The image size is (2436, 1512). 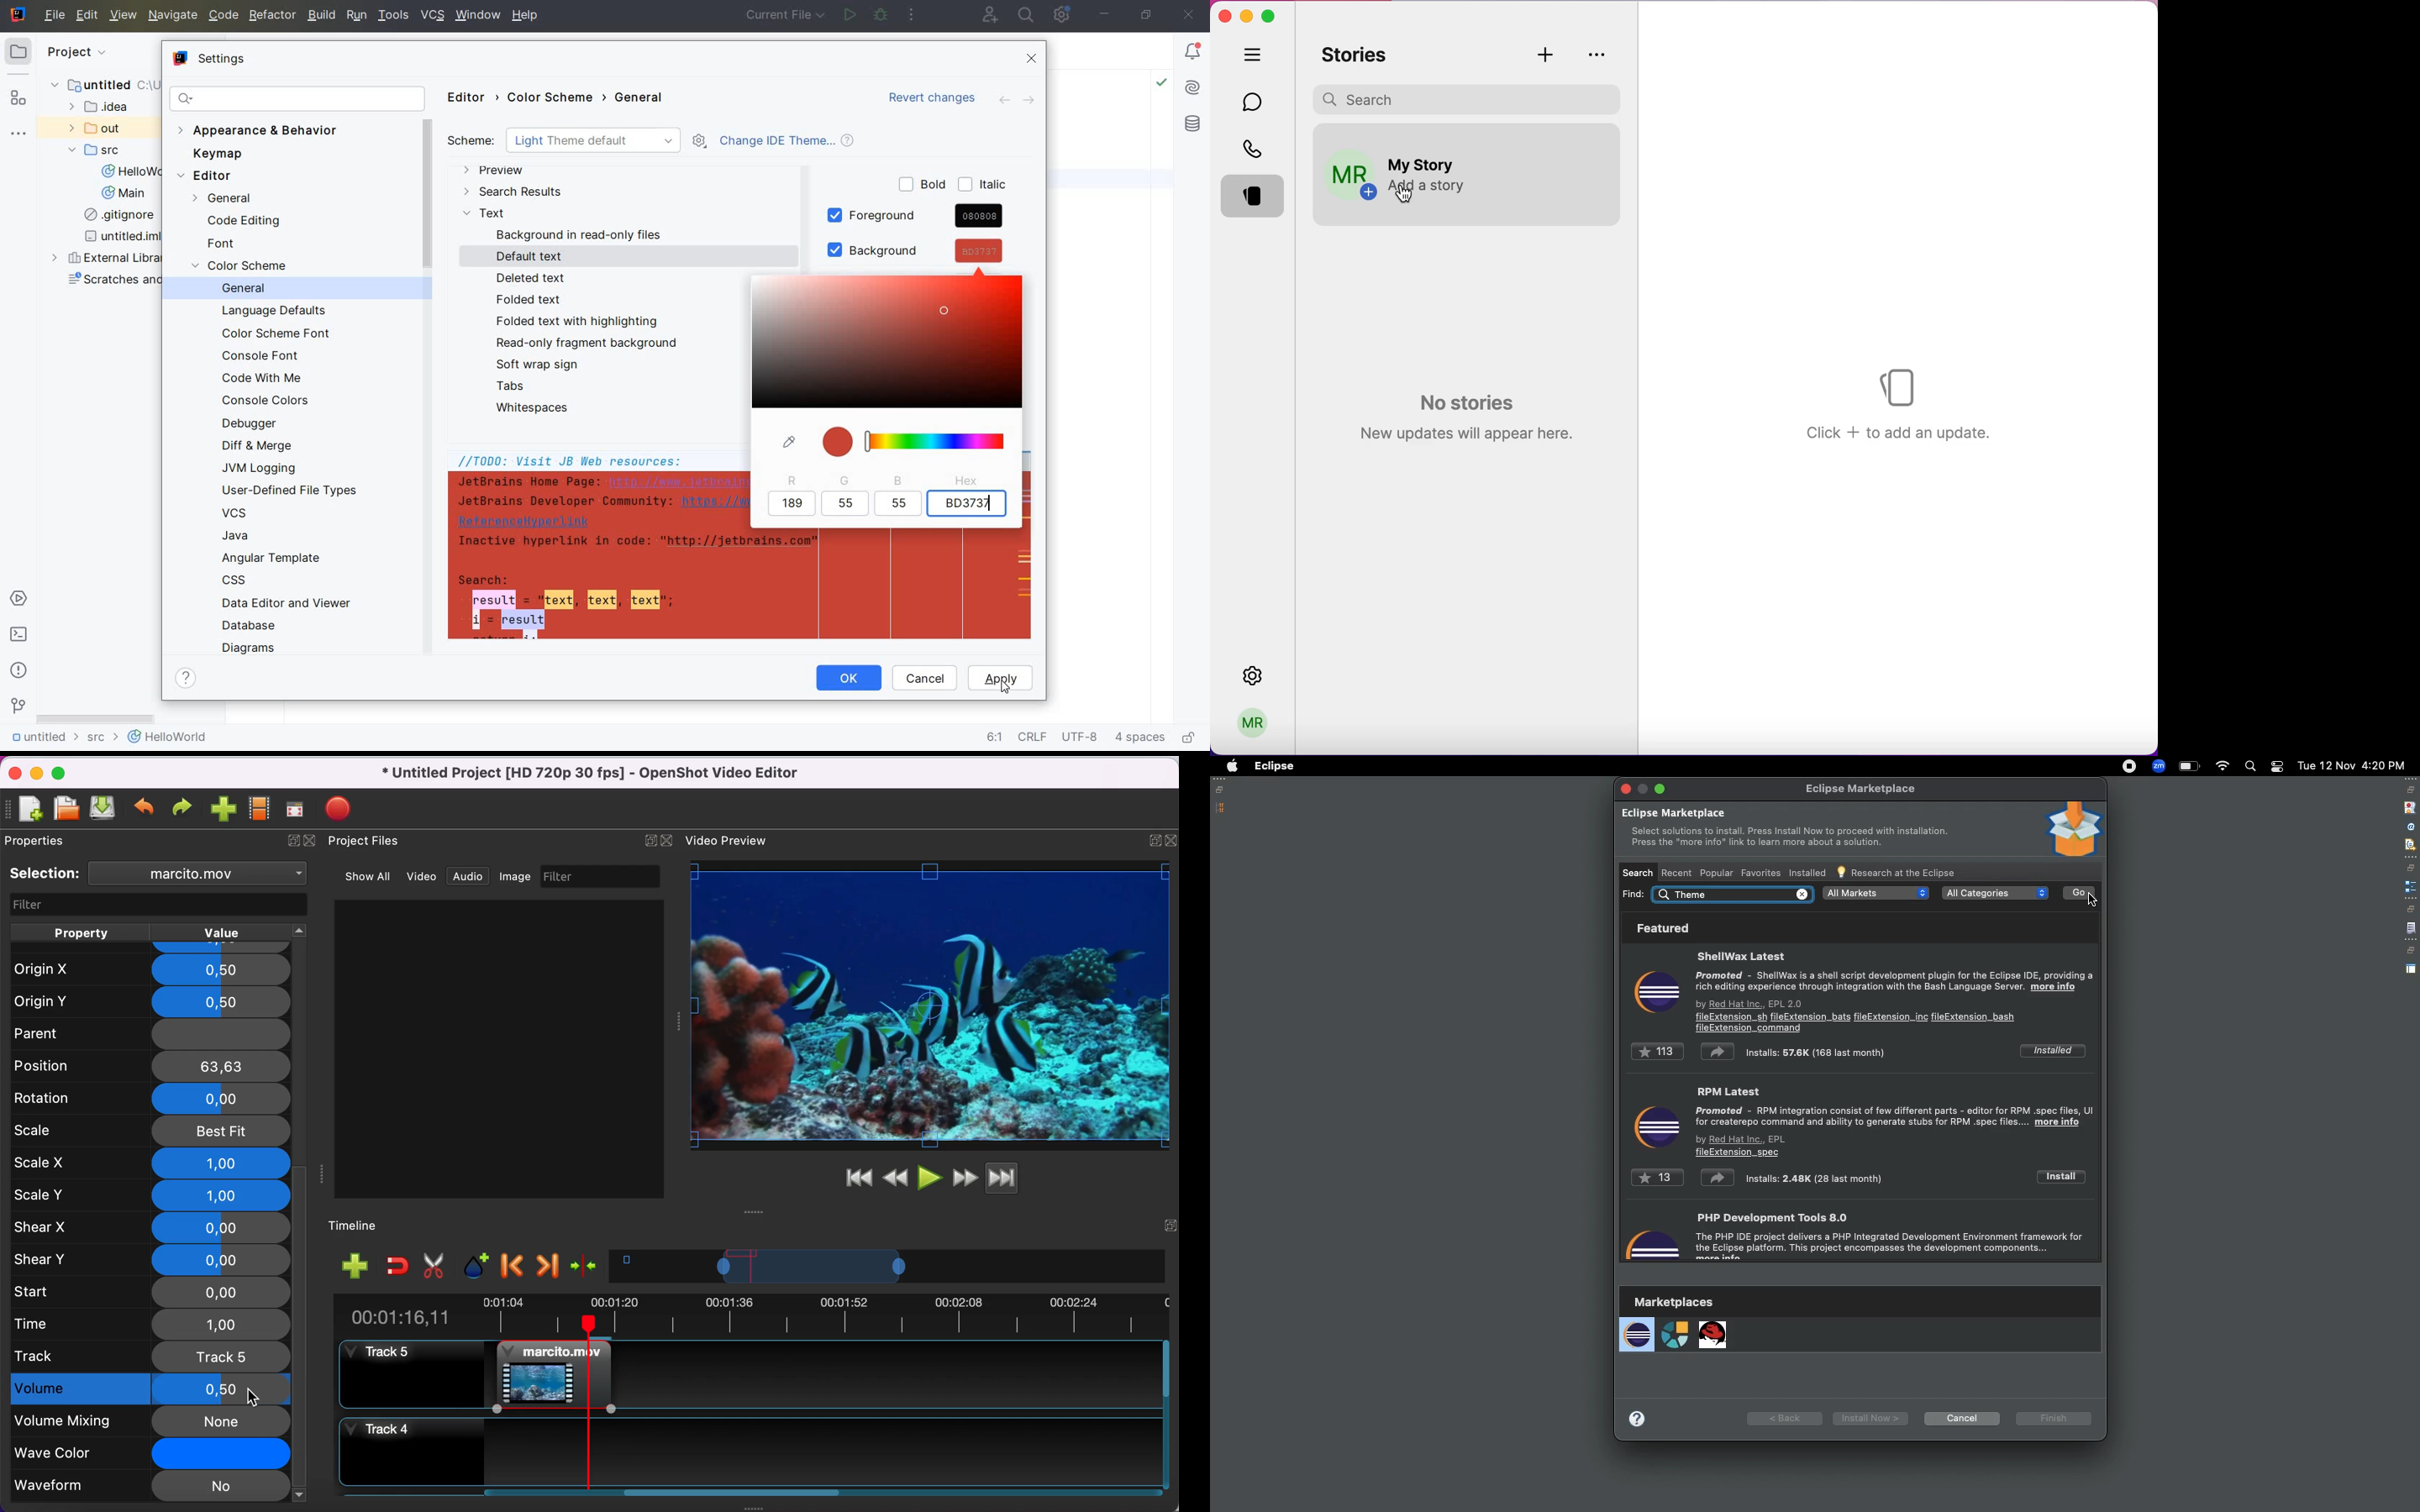 What do you see at coordinates (407, 1373) in the screenshot?
I see `track 5` at bounding box center [407, 1373].